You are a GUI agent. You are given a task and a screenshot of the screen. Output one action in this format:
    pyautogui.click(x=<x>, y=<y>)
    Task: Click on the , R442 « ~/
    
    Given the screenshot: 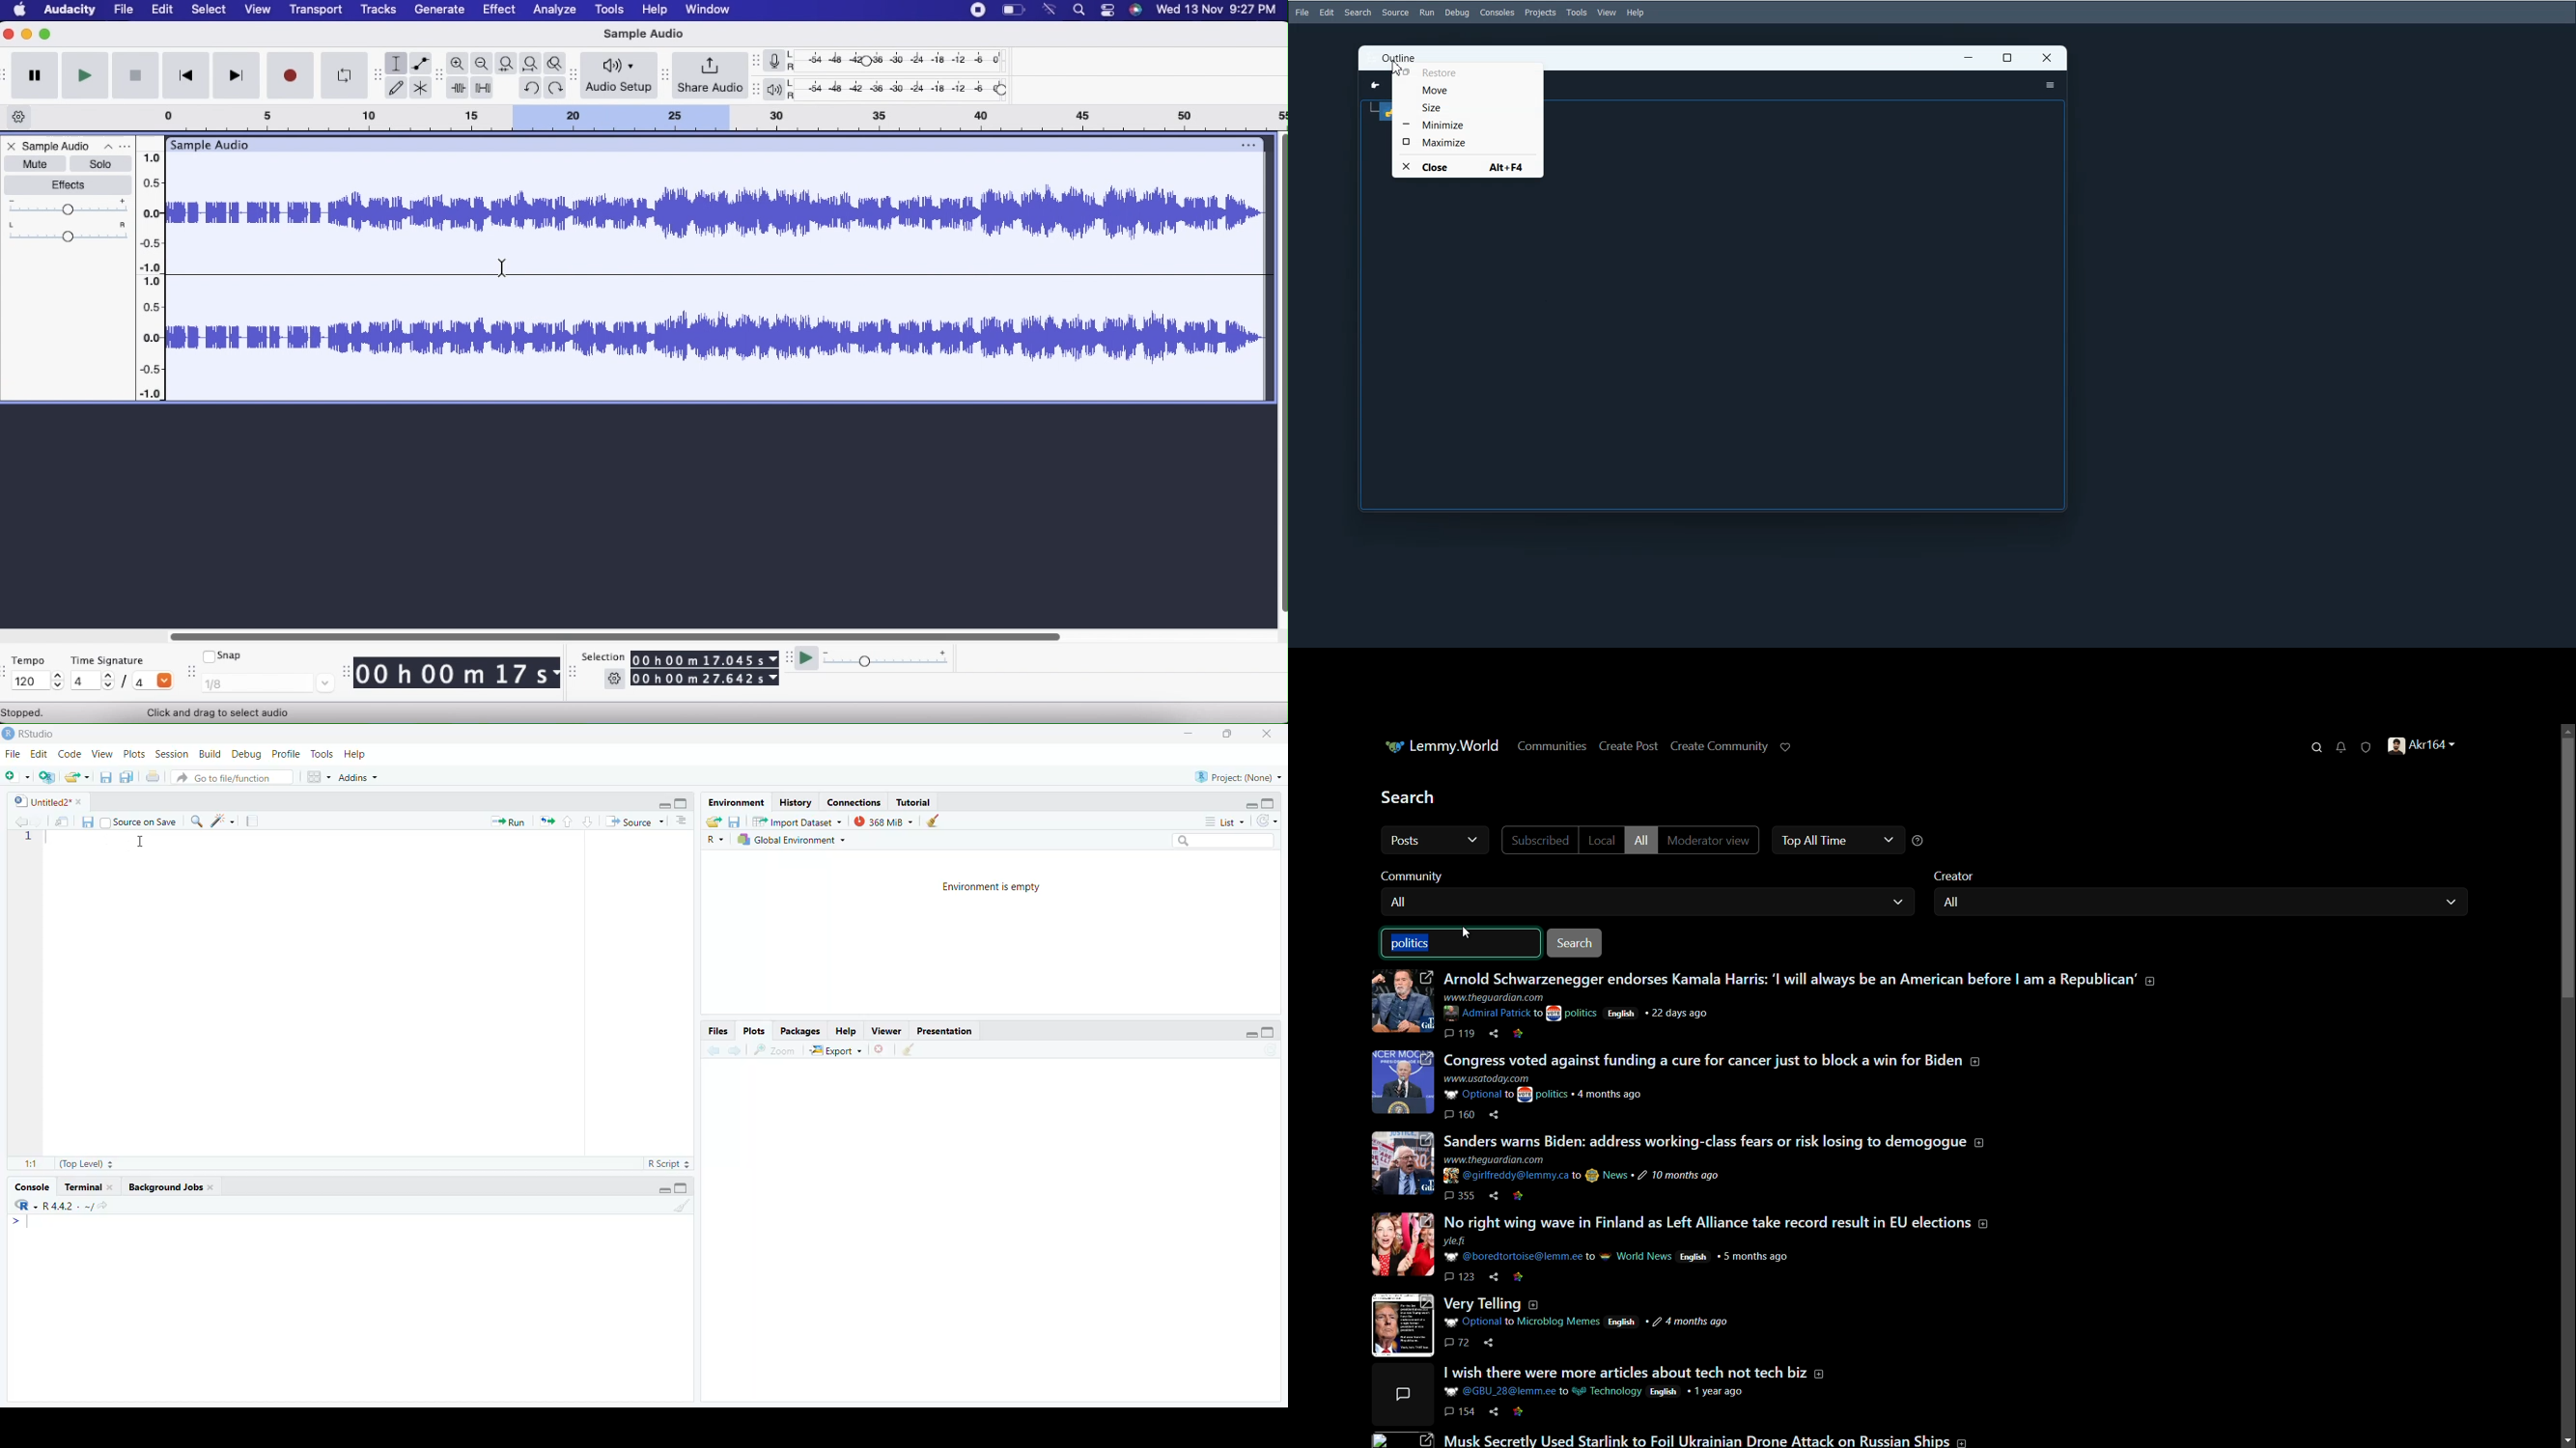 What is the action you would take?
    pyautogui.click(x=60, y=1204)
    